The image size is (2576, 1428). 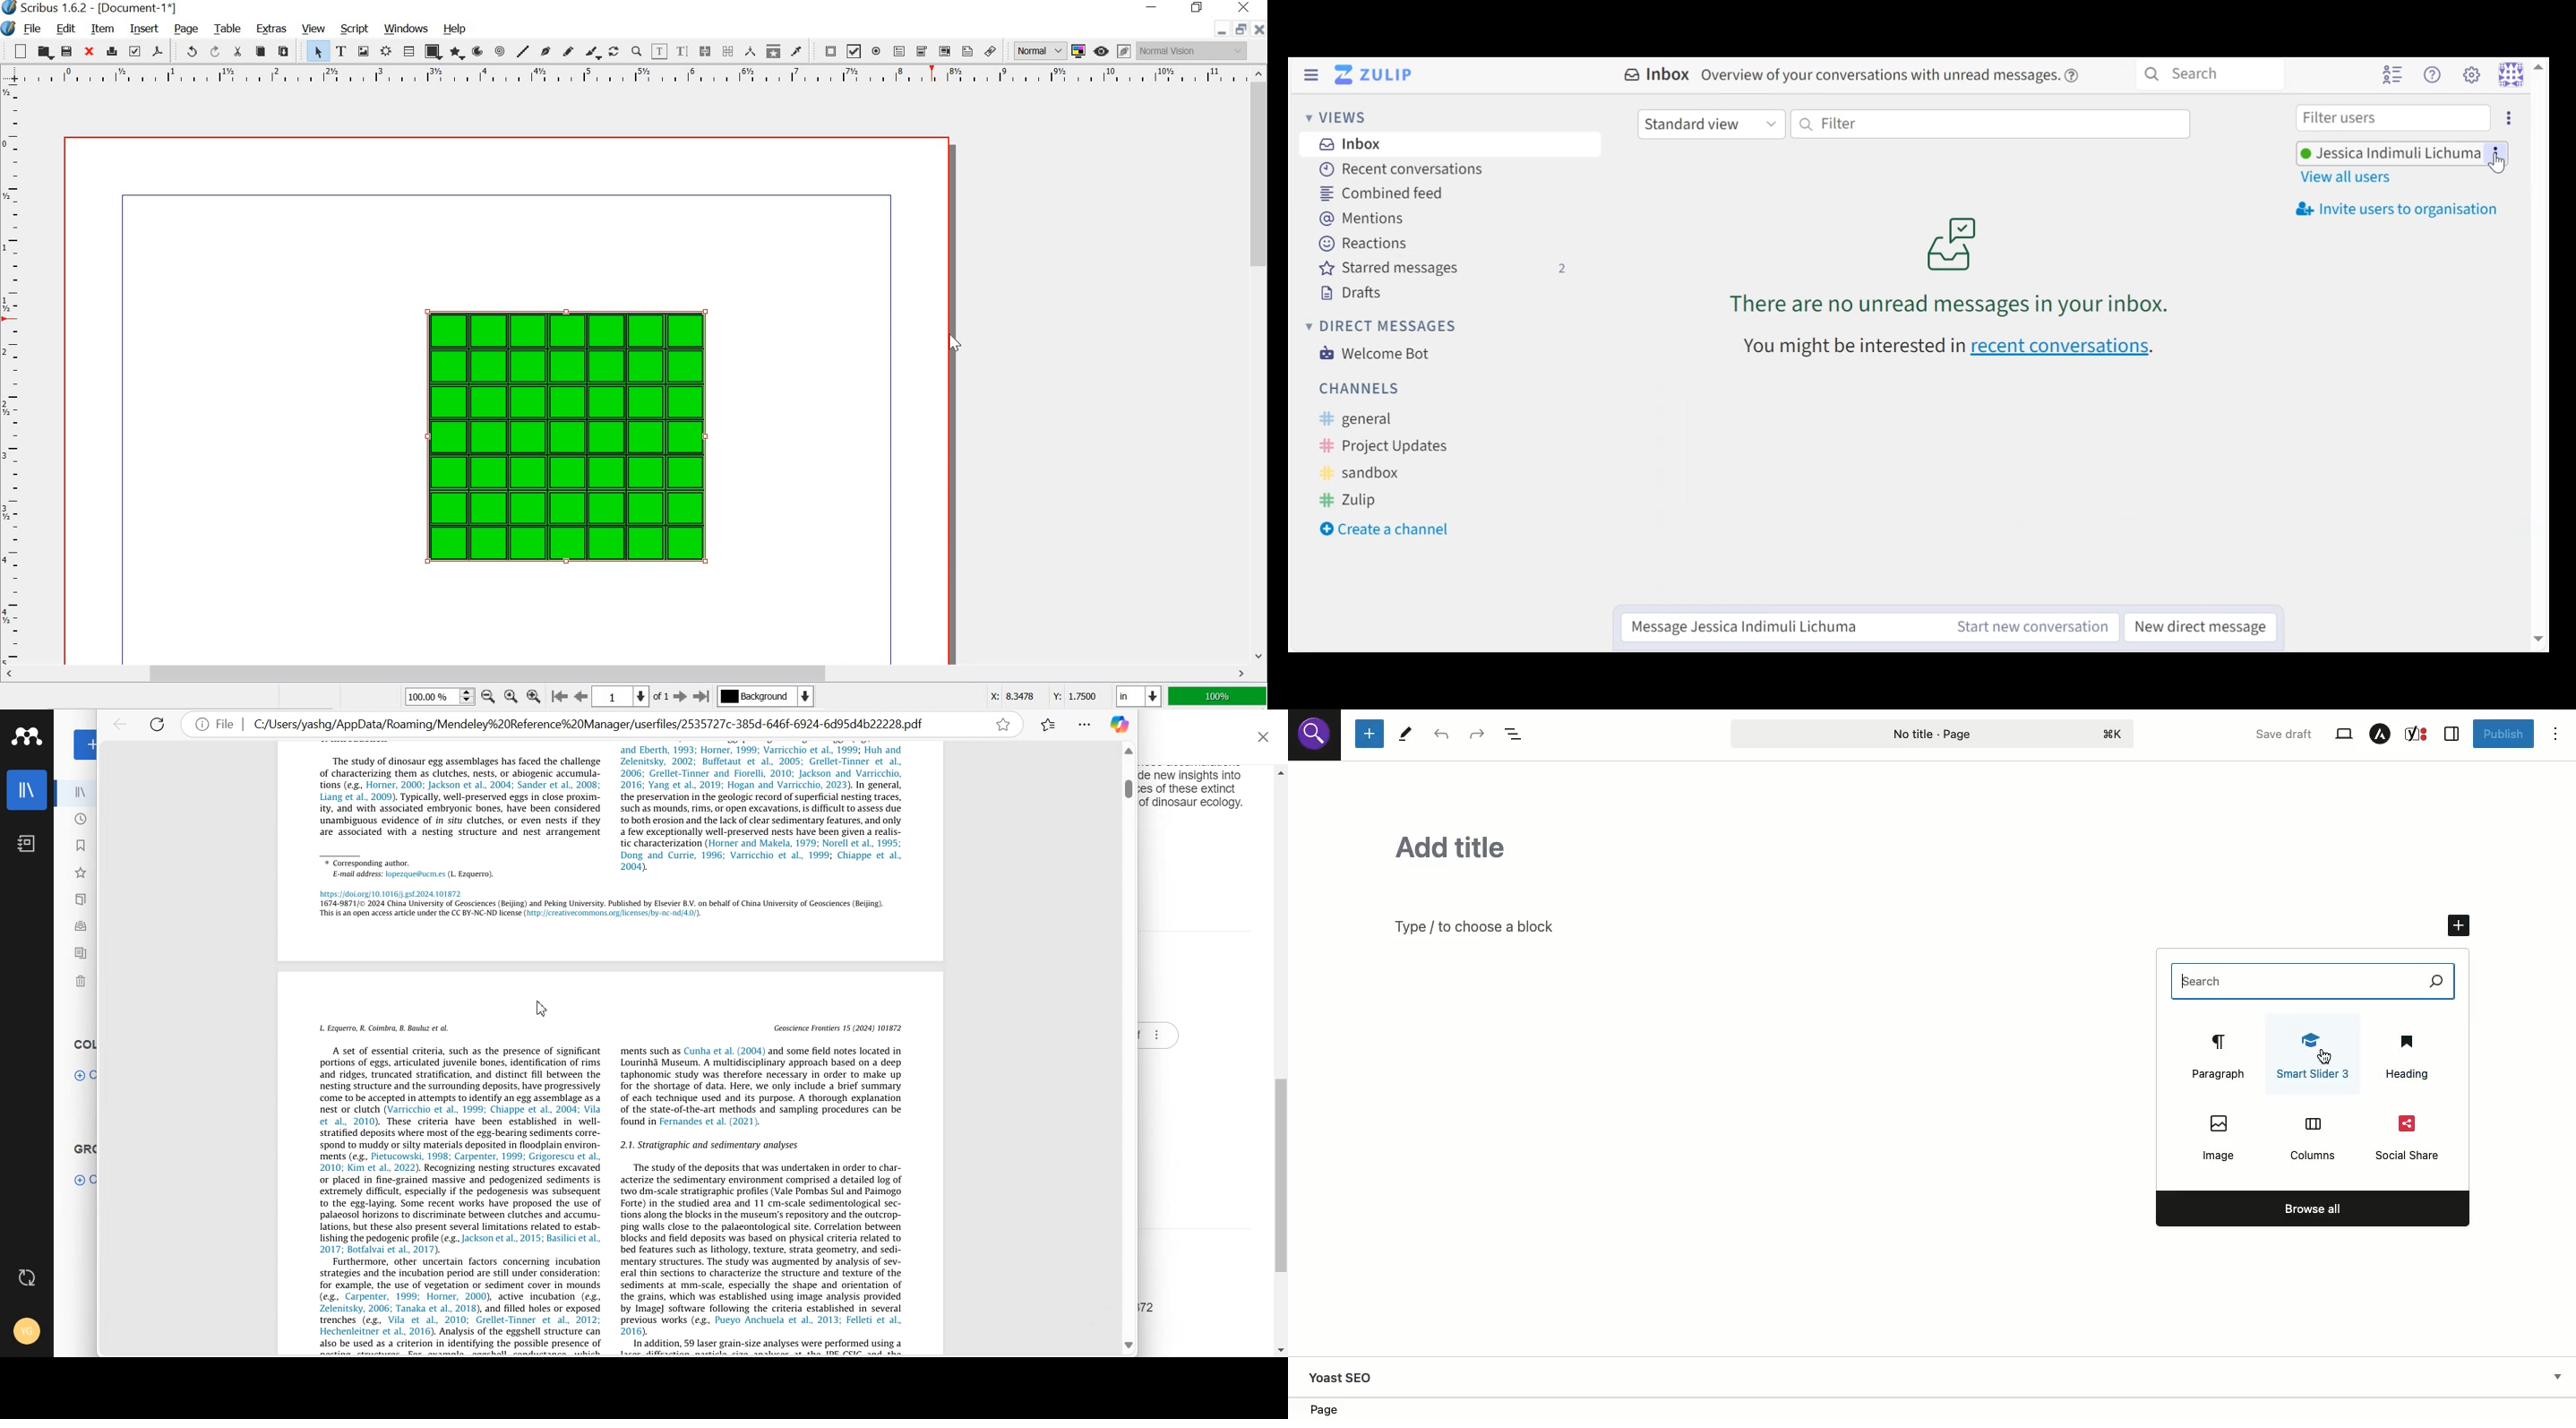 What do you see at coordinates (1121, 725) in the screenshot?
I see `Copilot` at bounding box center [1121, 725].